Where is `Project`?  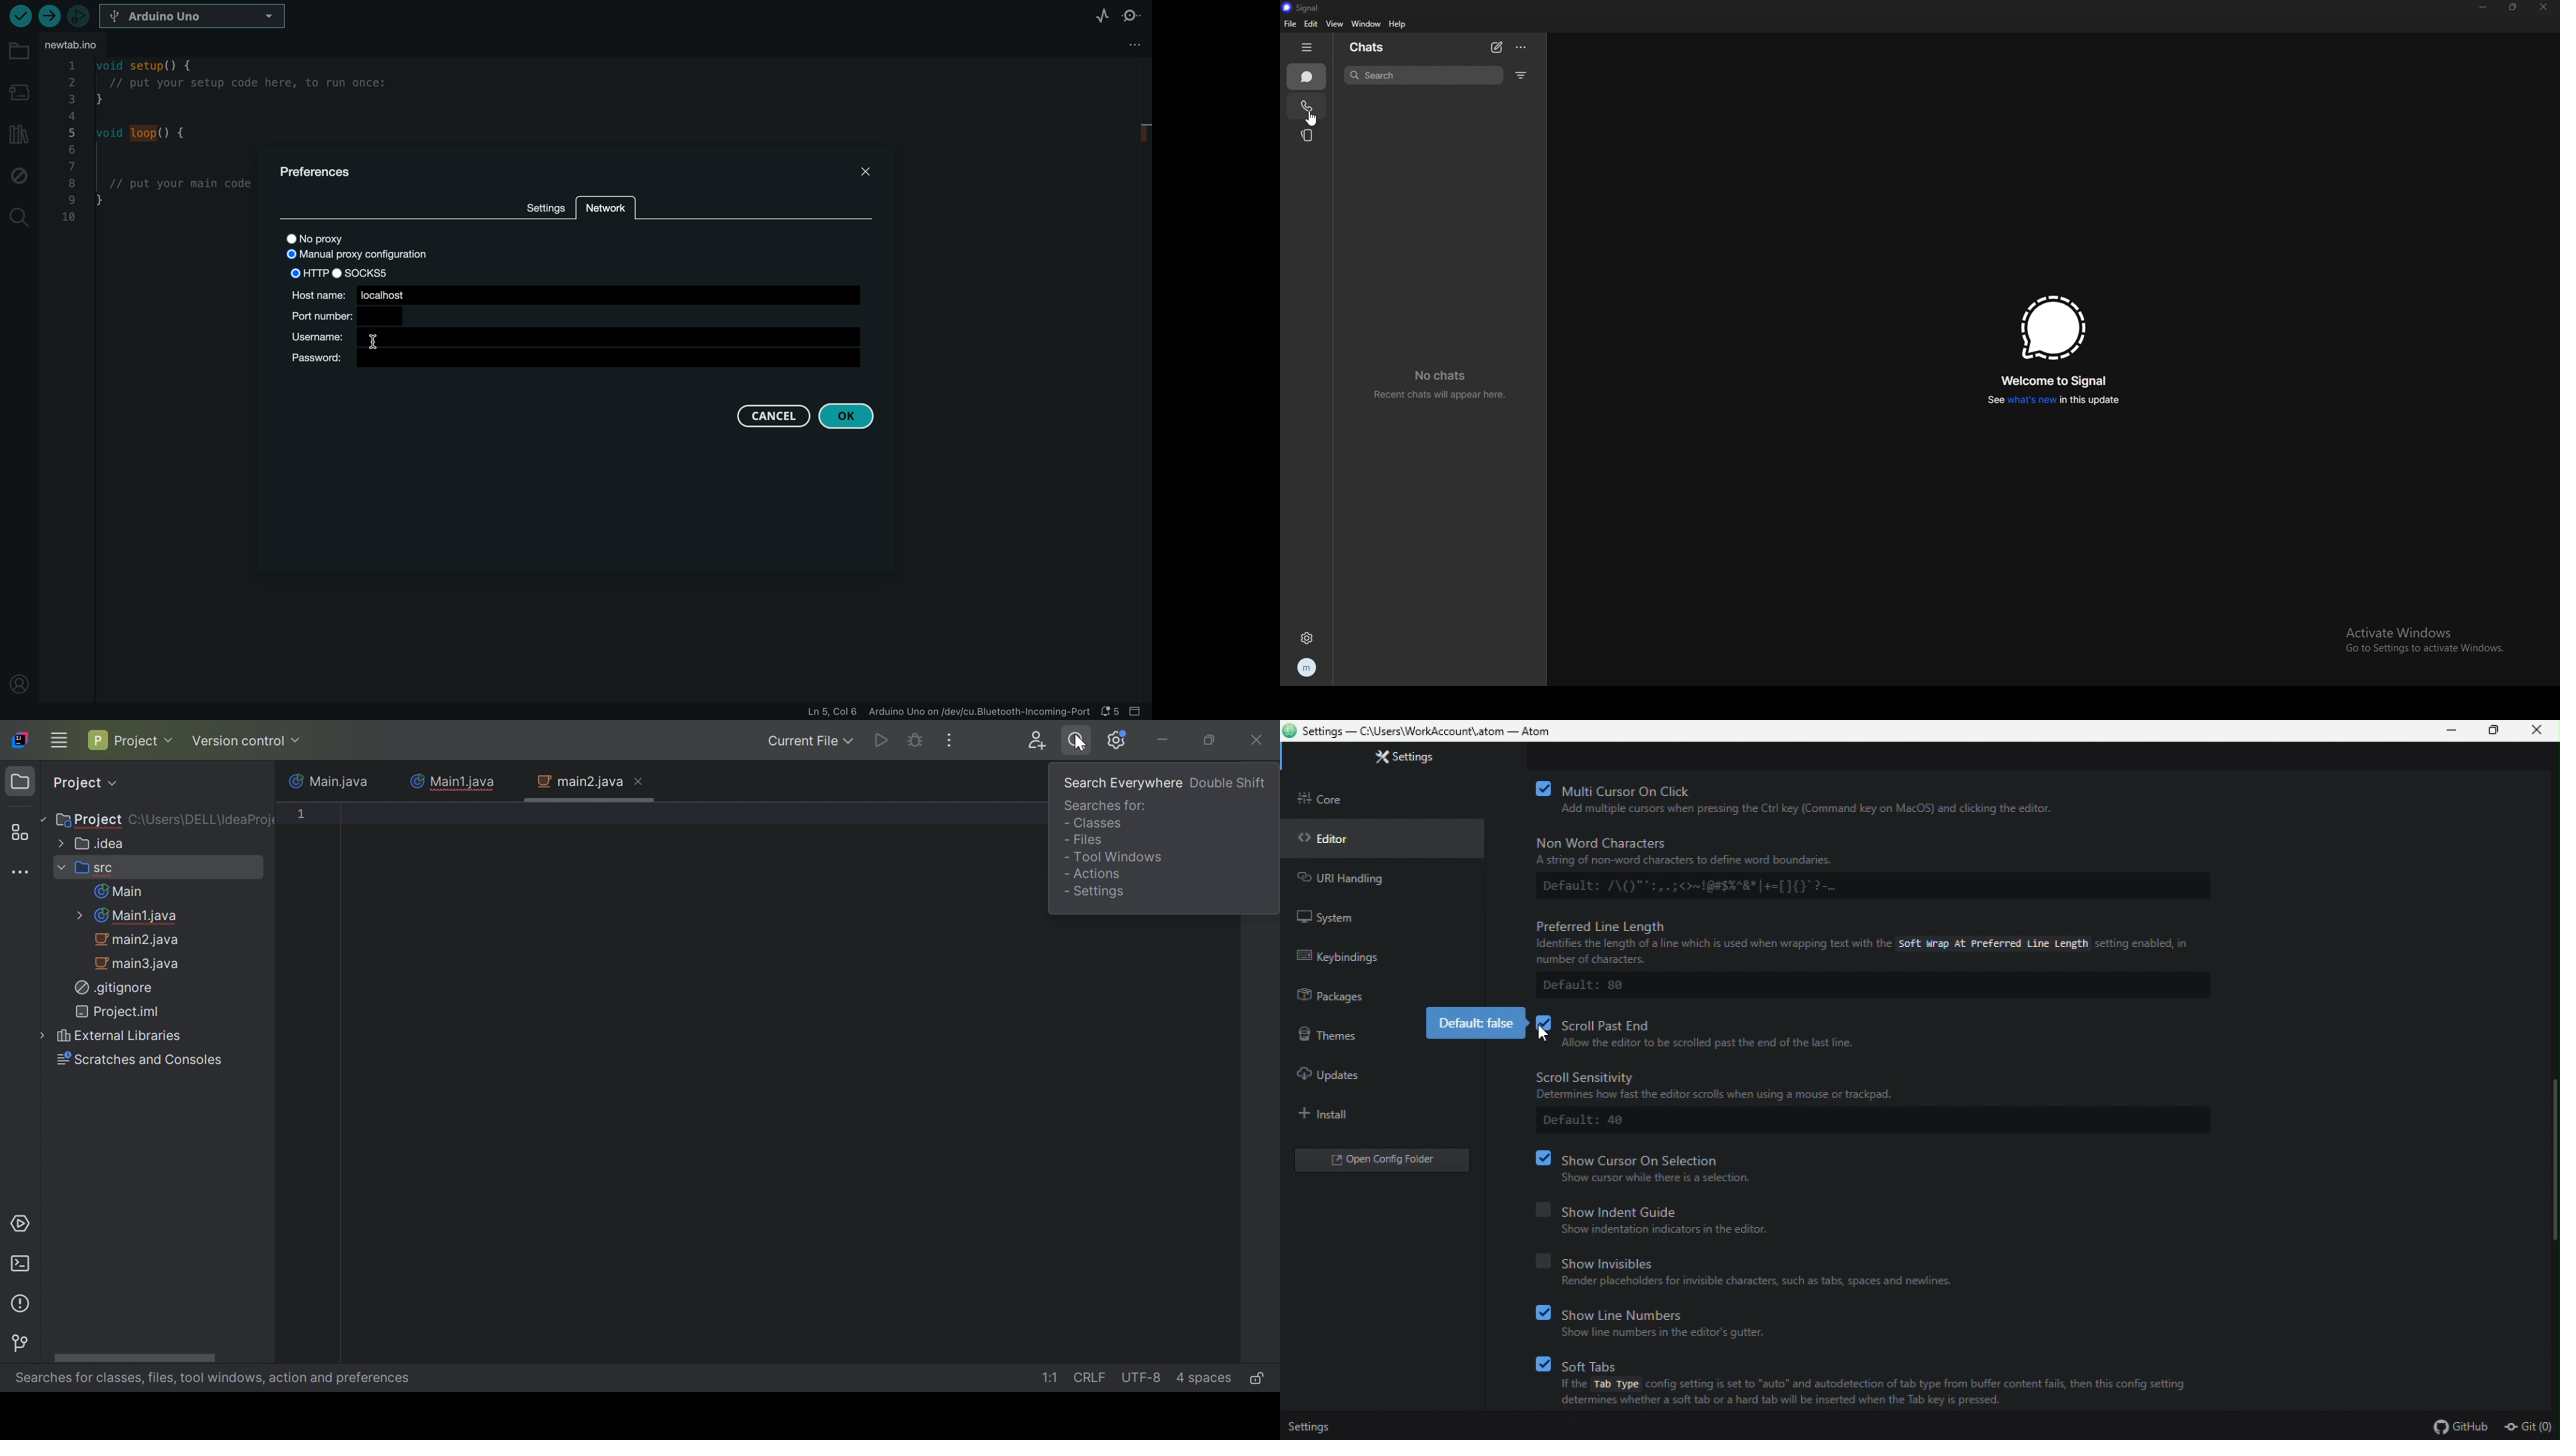
Project is located at coordinates (87, 820).